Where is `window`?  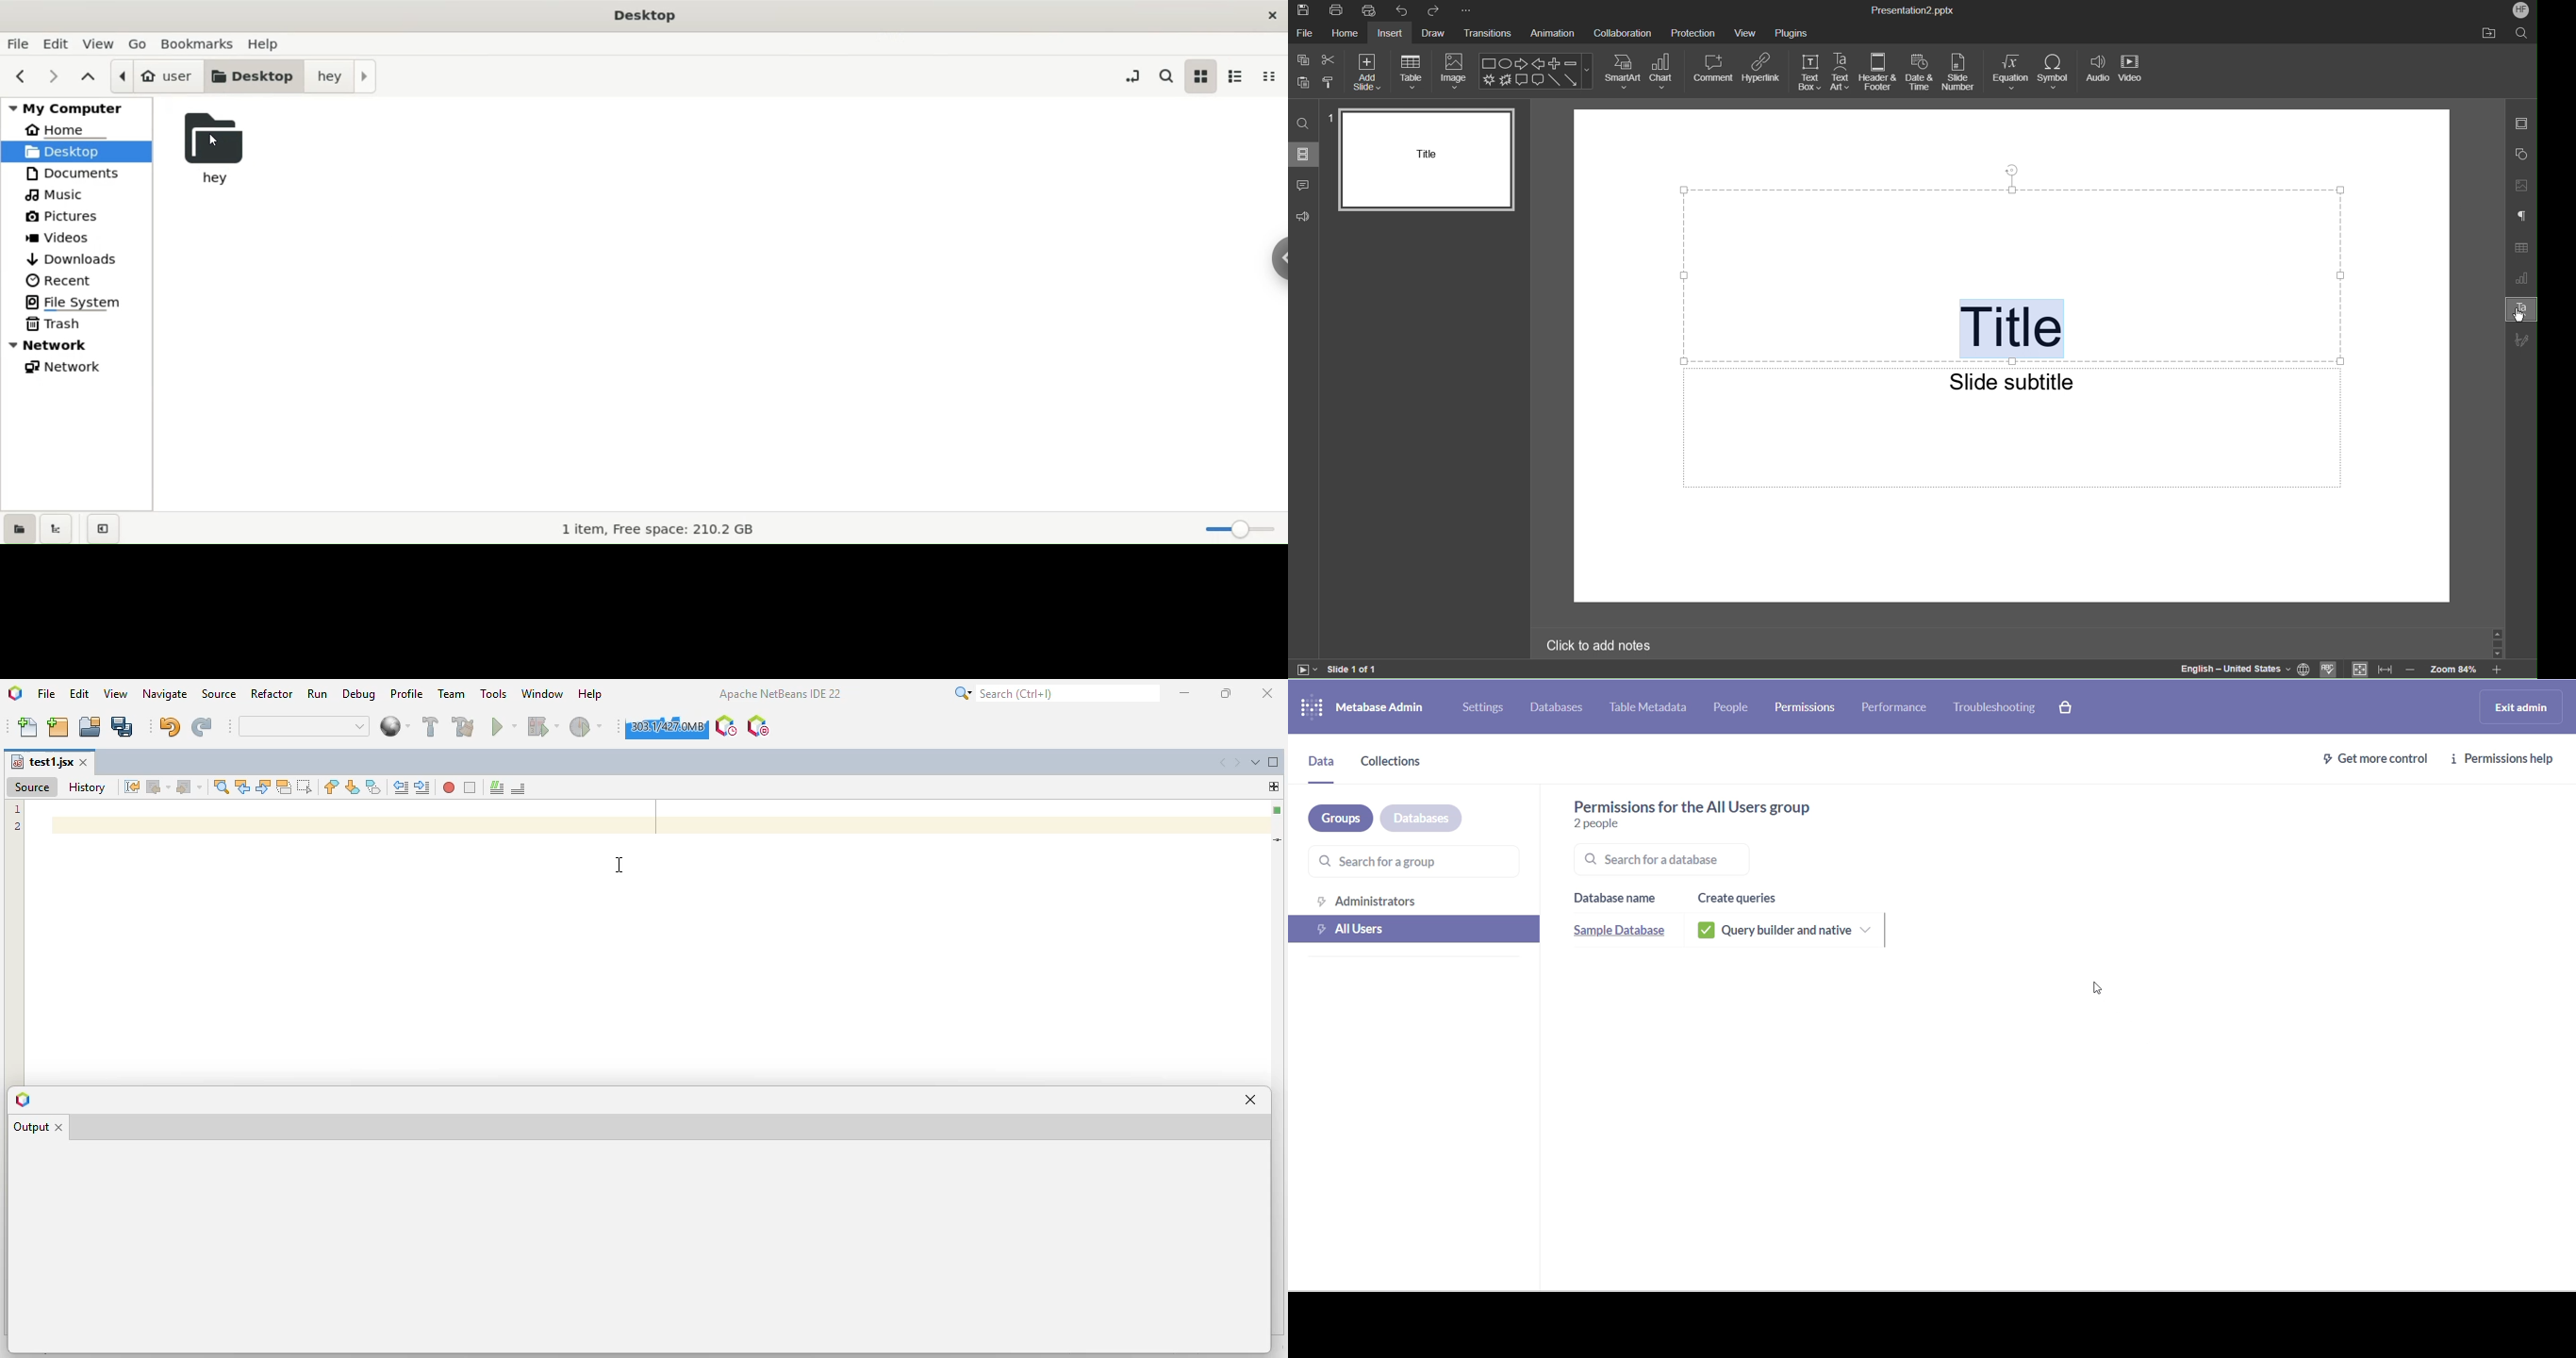
window is located at coordinates (543, 692).